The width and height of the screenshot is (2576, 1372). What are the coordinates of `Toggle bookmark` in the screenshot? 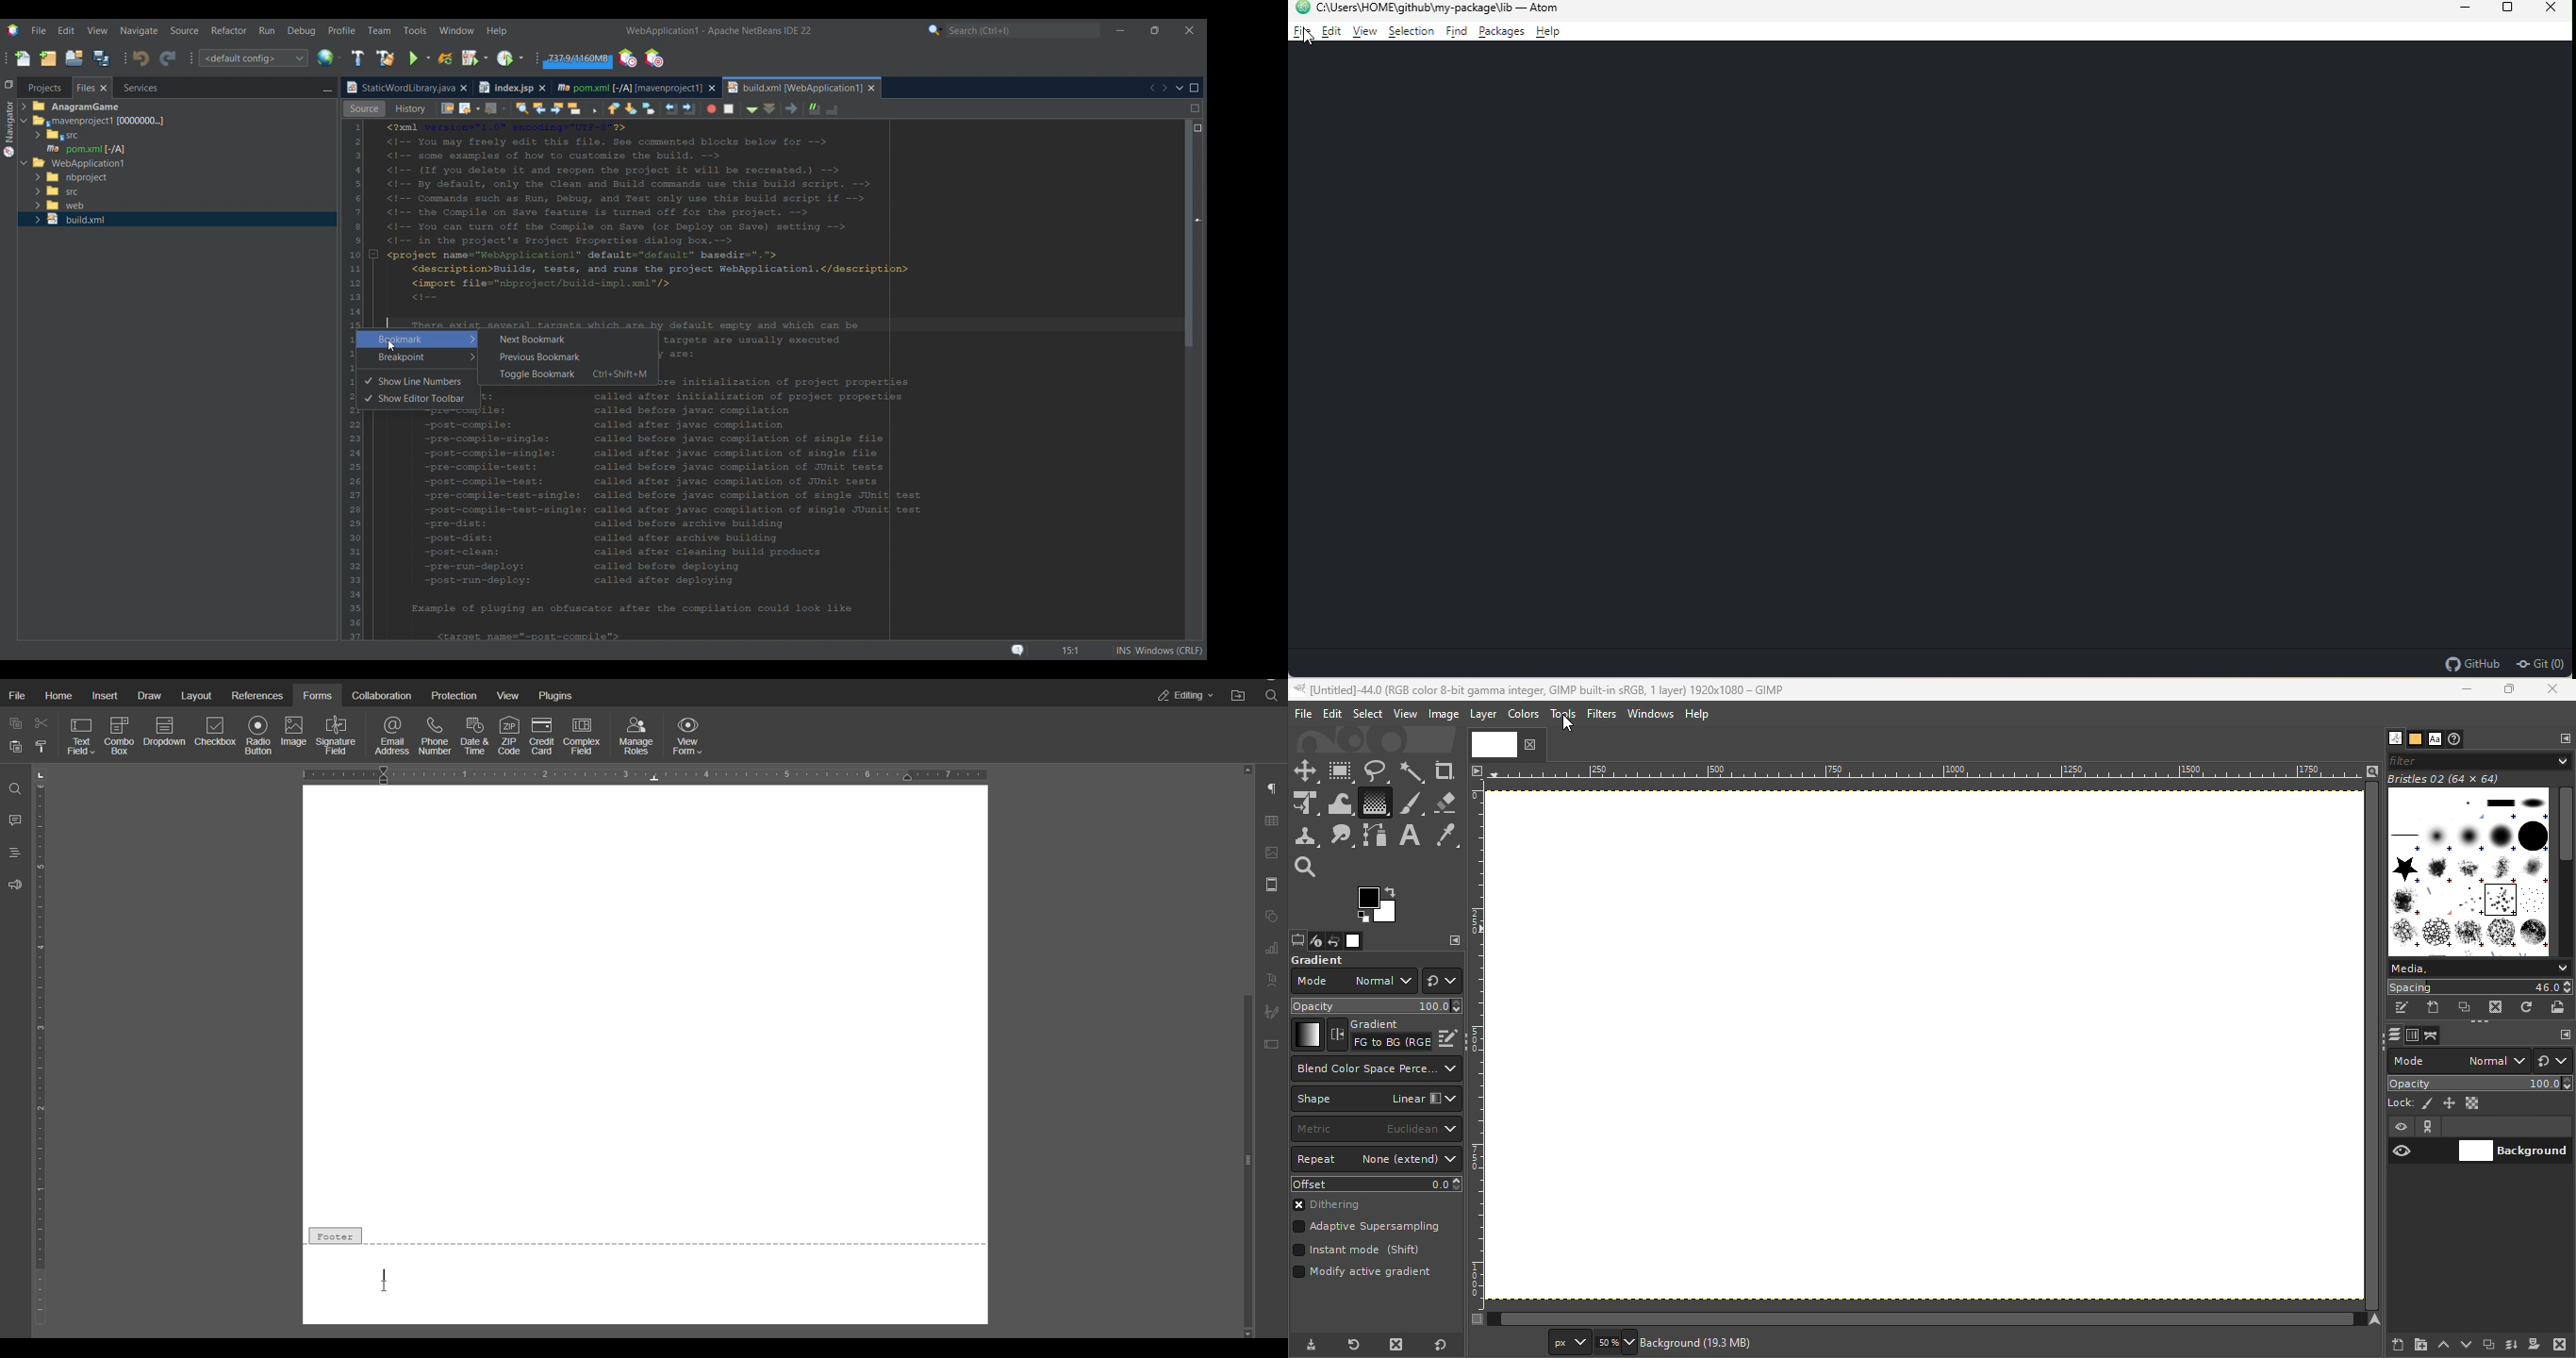 It's located at (762, 108).